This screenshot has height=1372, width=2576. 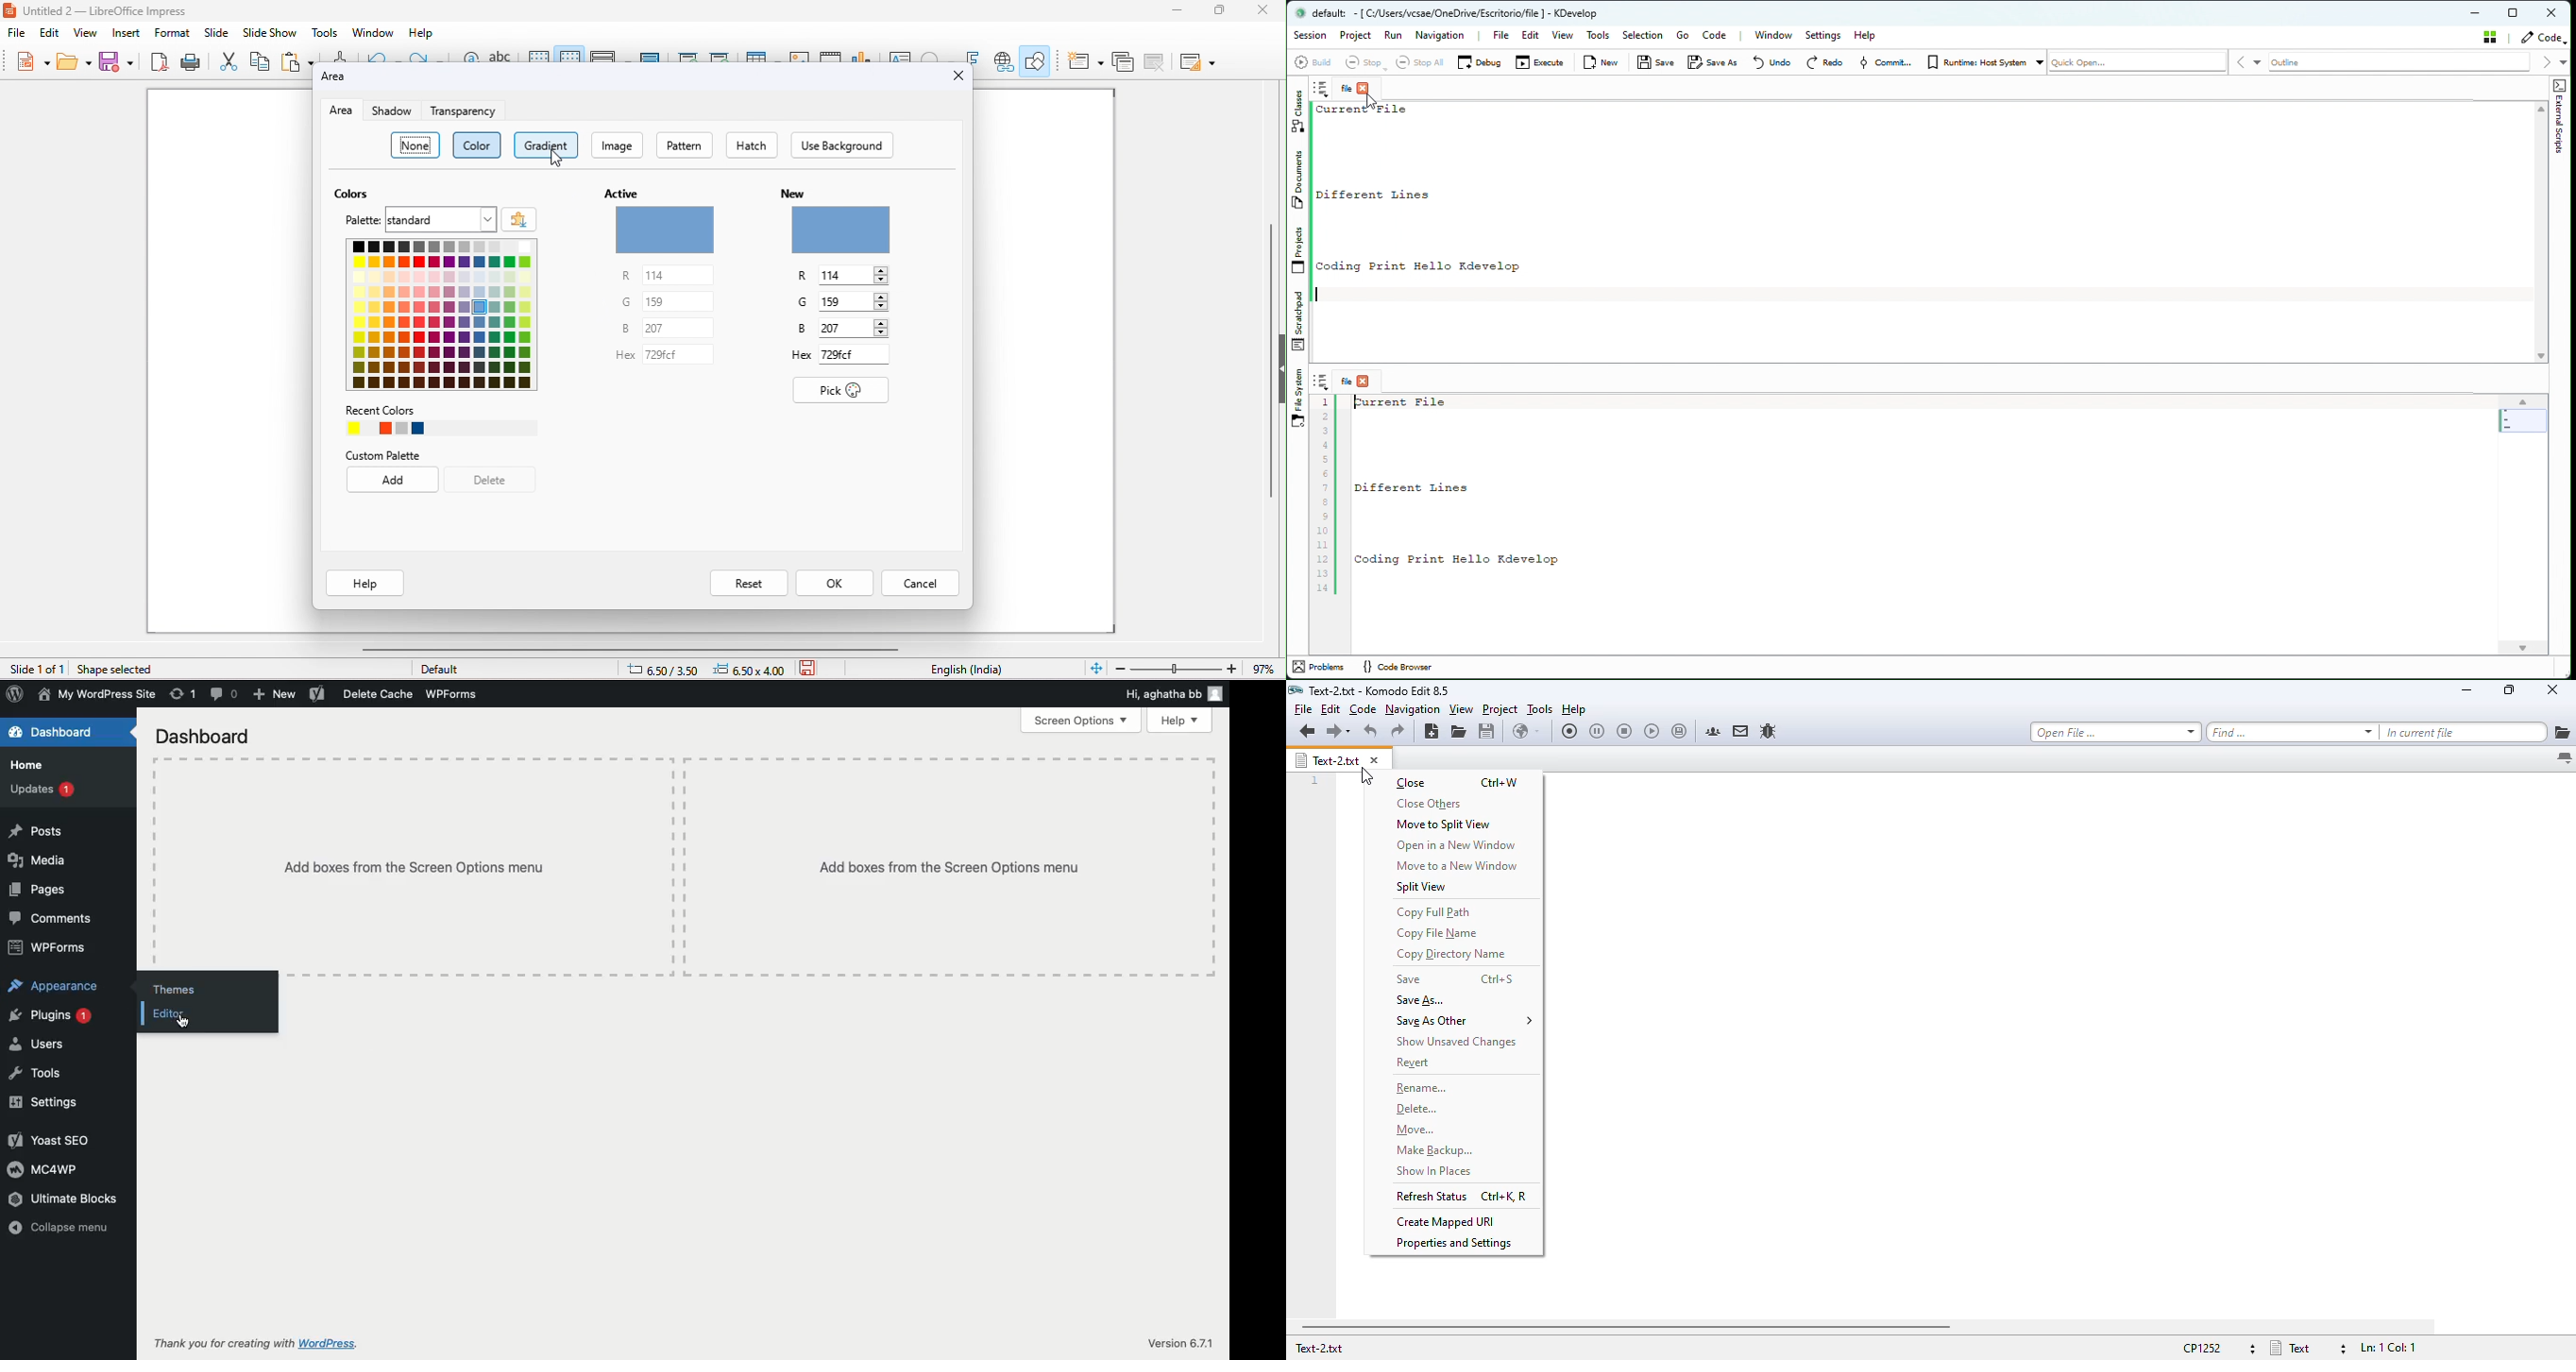 What do you see at coordinates (172, 33) in the screenshot?
I see `format` at bounding box center [172, 33].